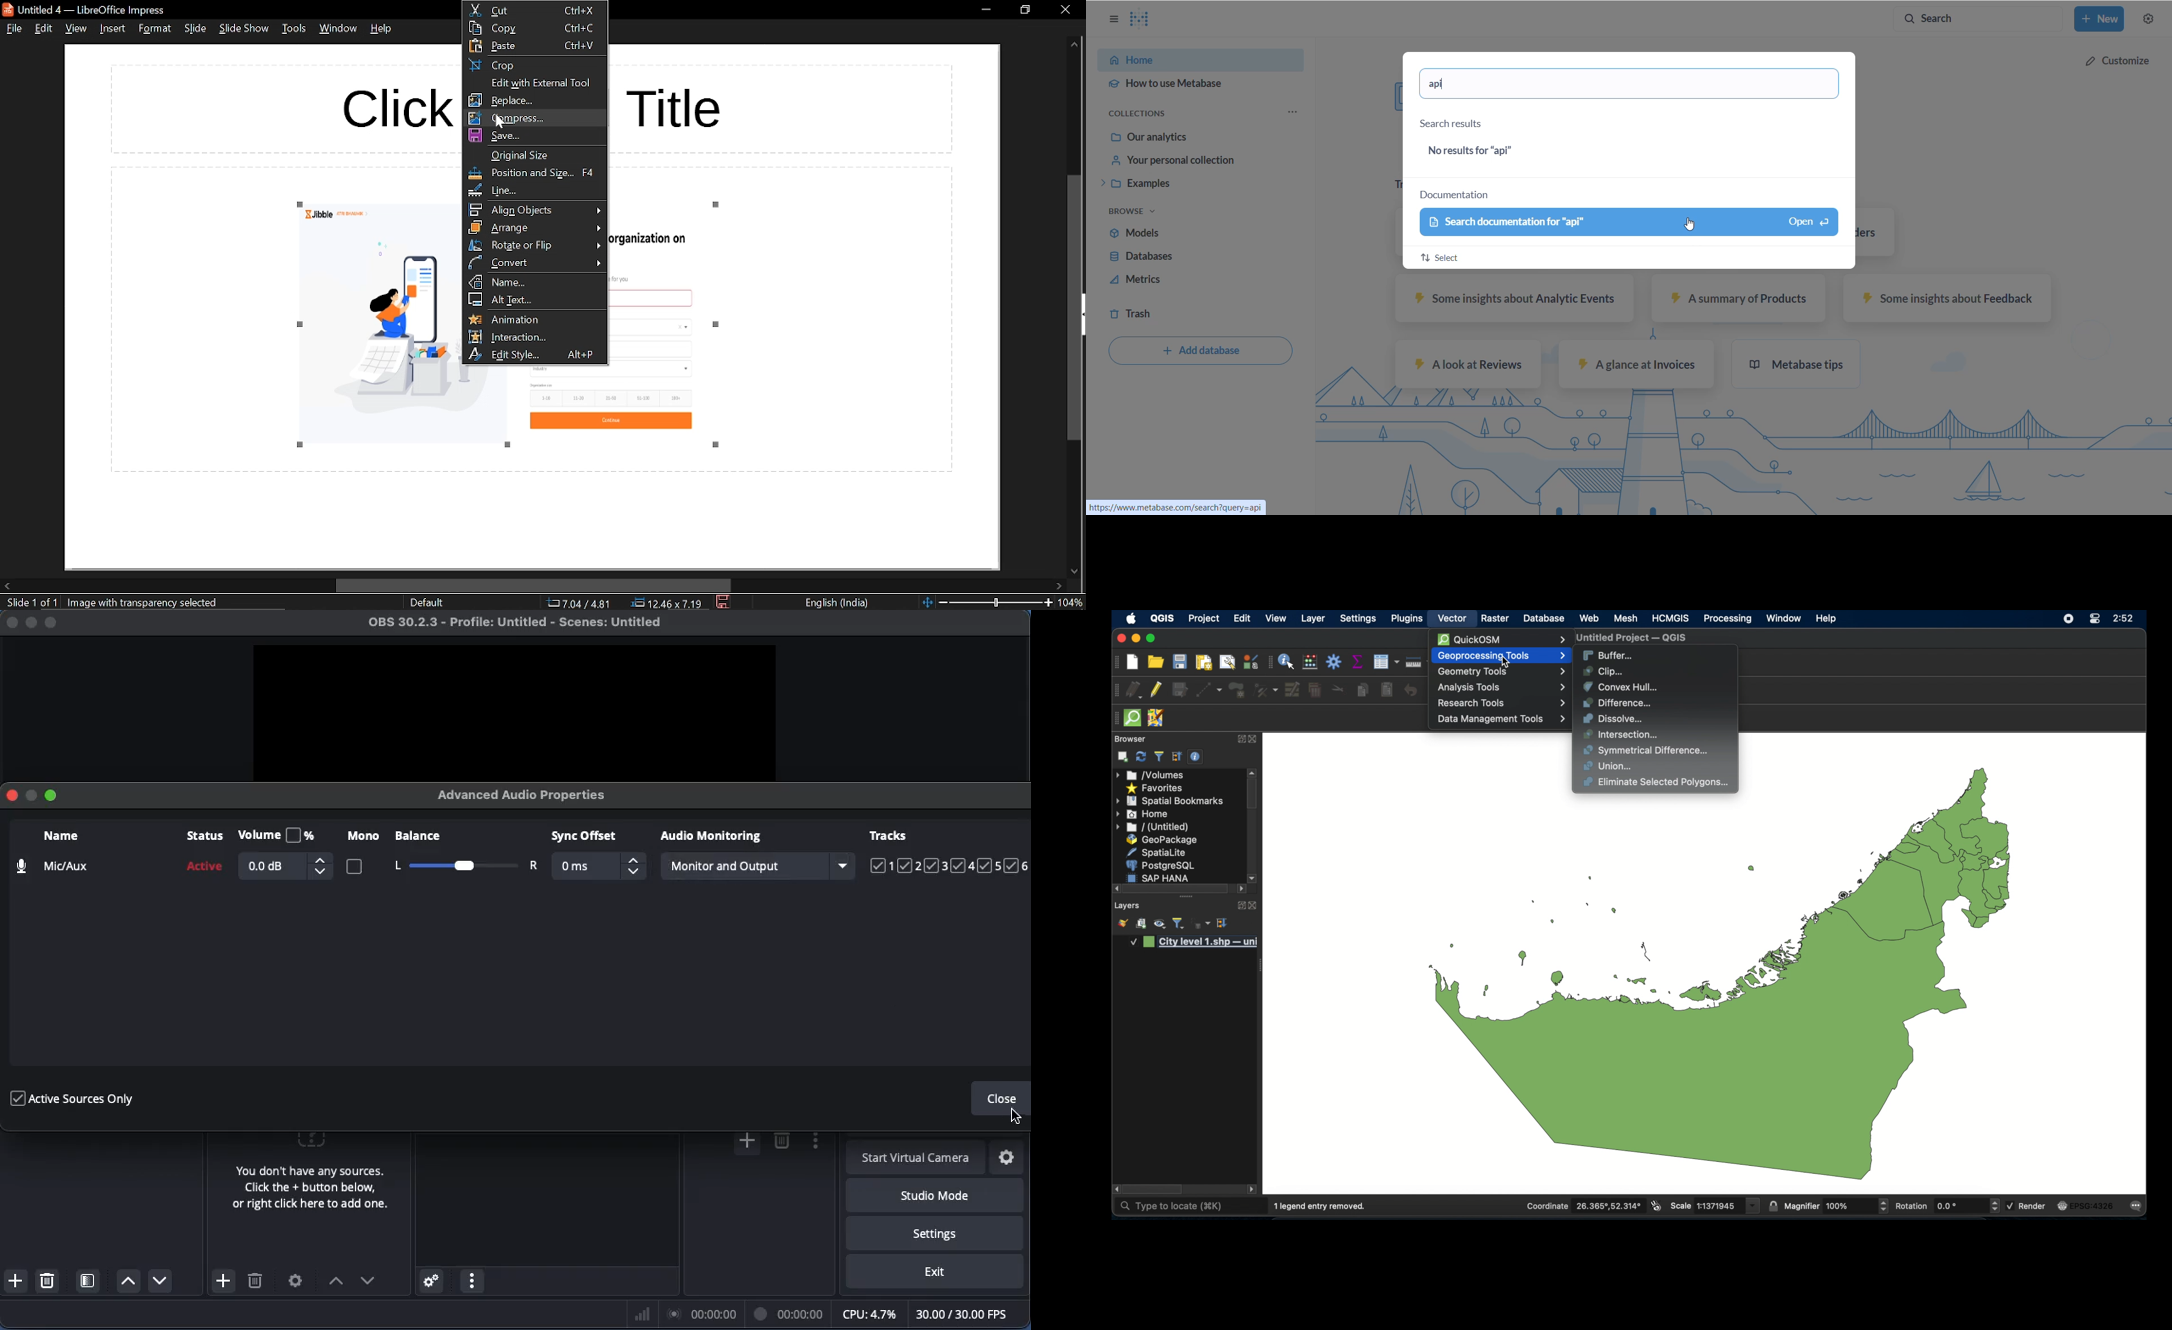  What do you see at coordinates (7, 587) in the screenshot?
I see `move left` at bounding box center [7, 587].